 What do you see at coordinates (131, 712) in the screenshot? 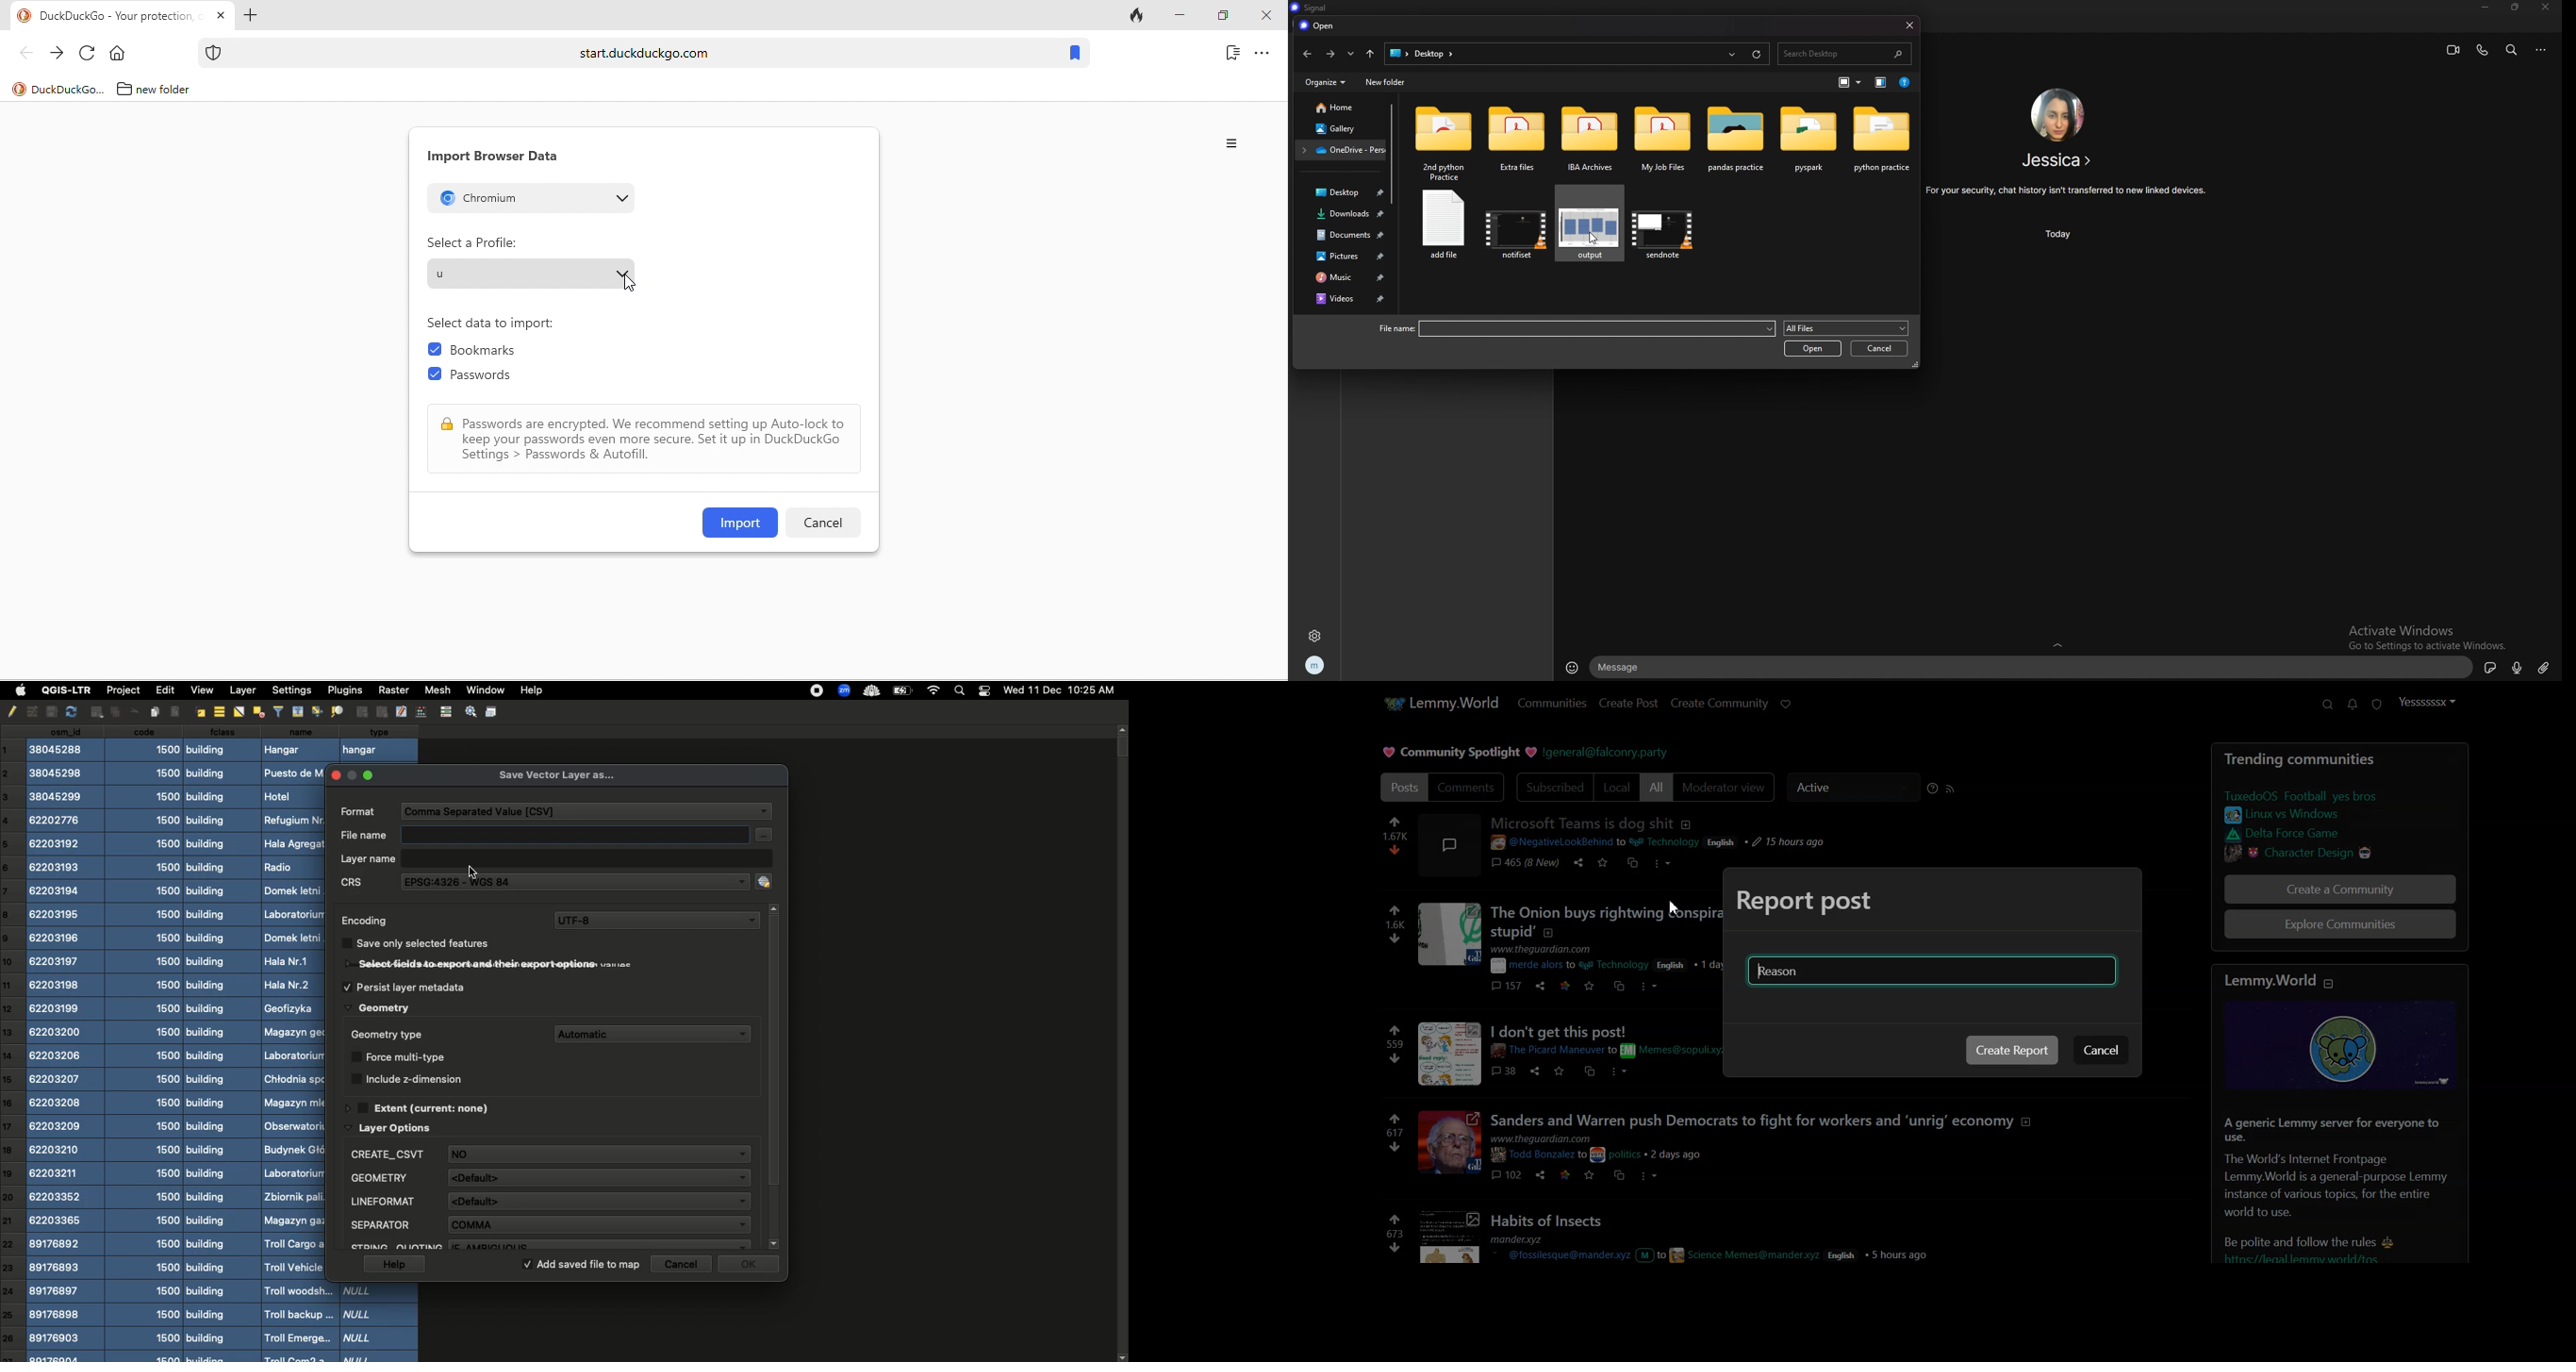
I see `` at bounding box center [131, 712].